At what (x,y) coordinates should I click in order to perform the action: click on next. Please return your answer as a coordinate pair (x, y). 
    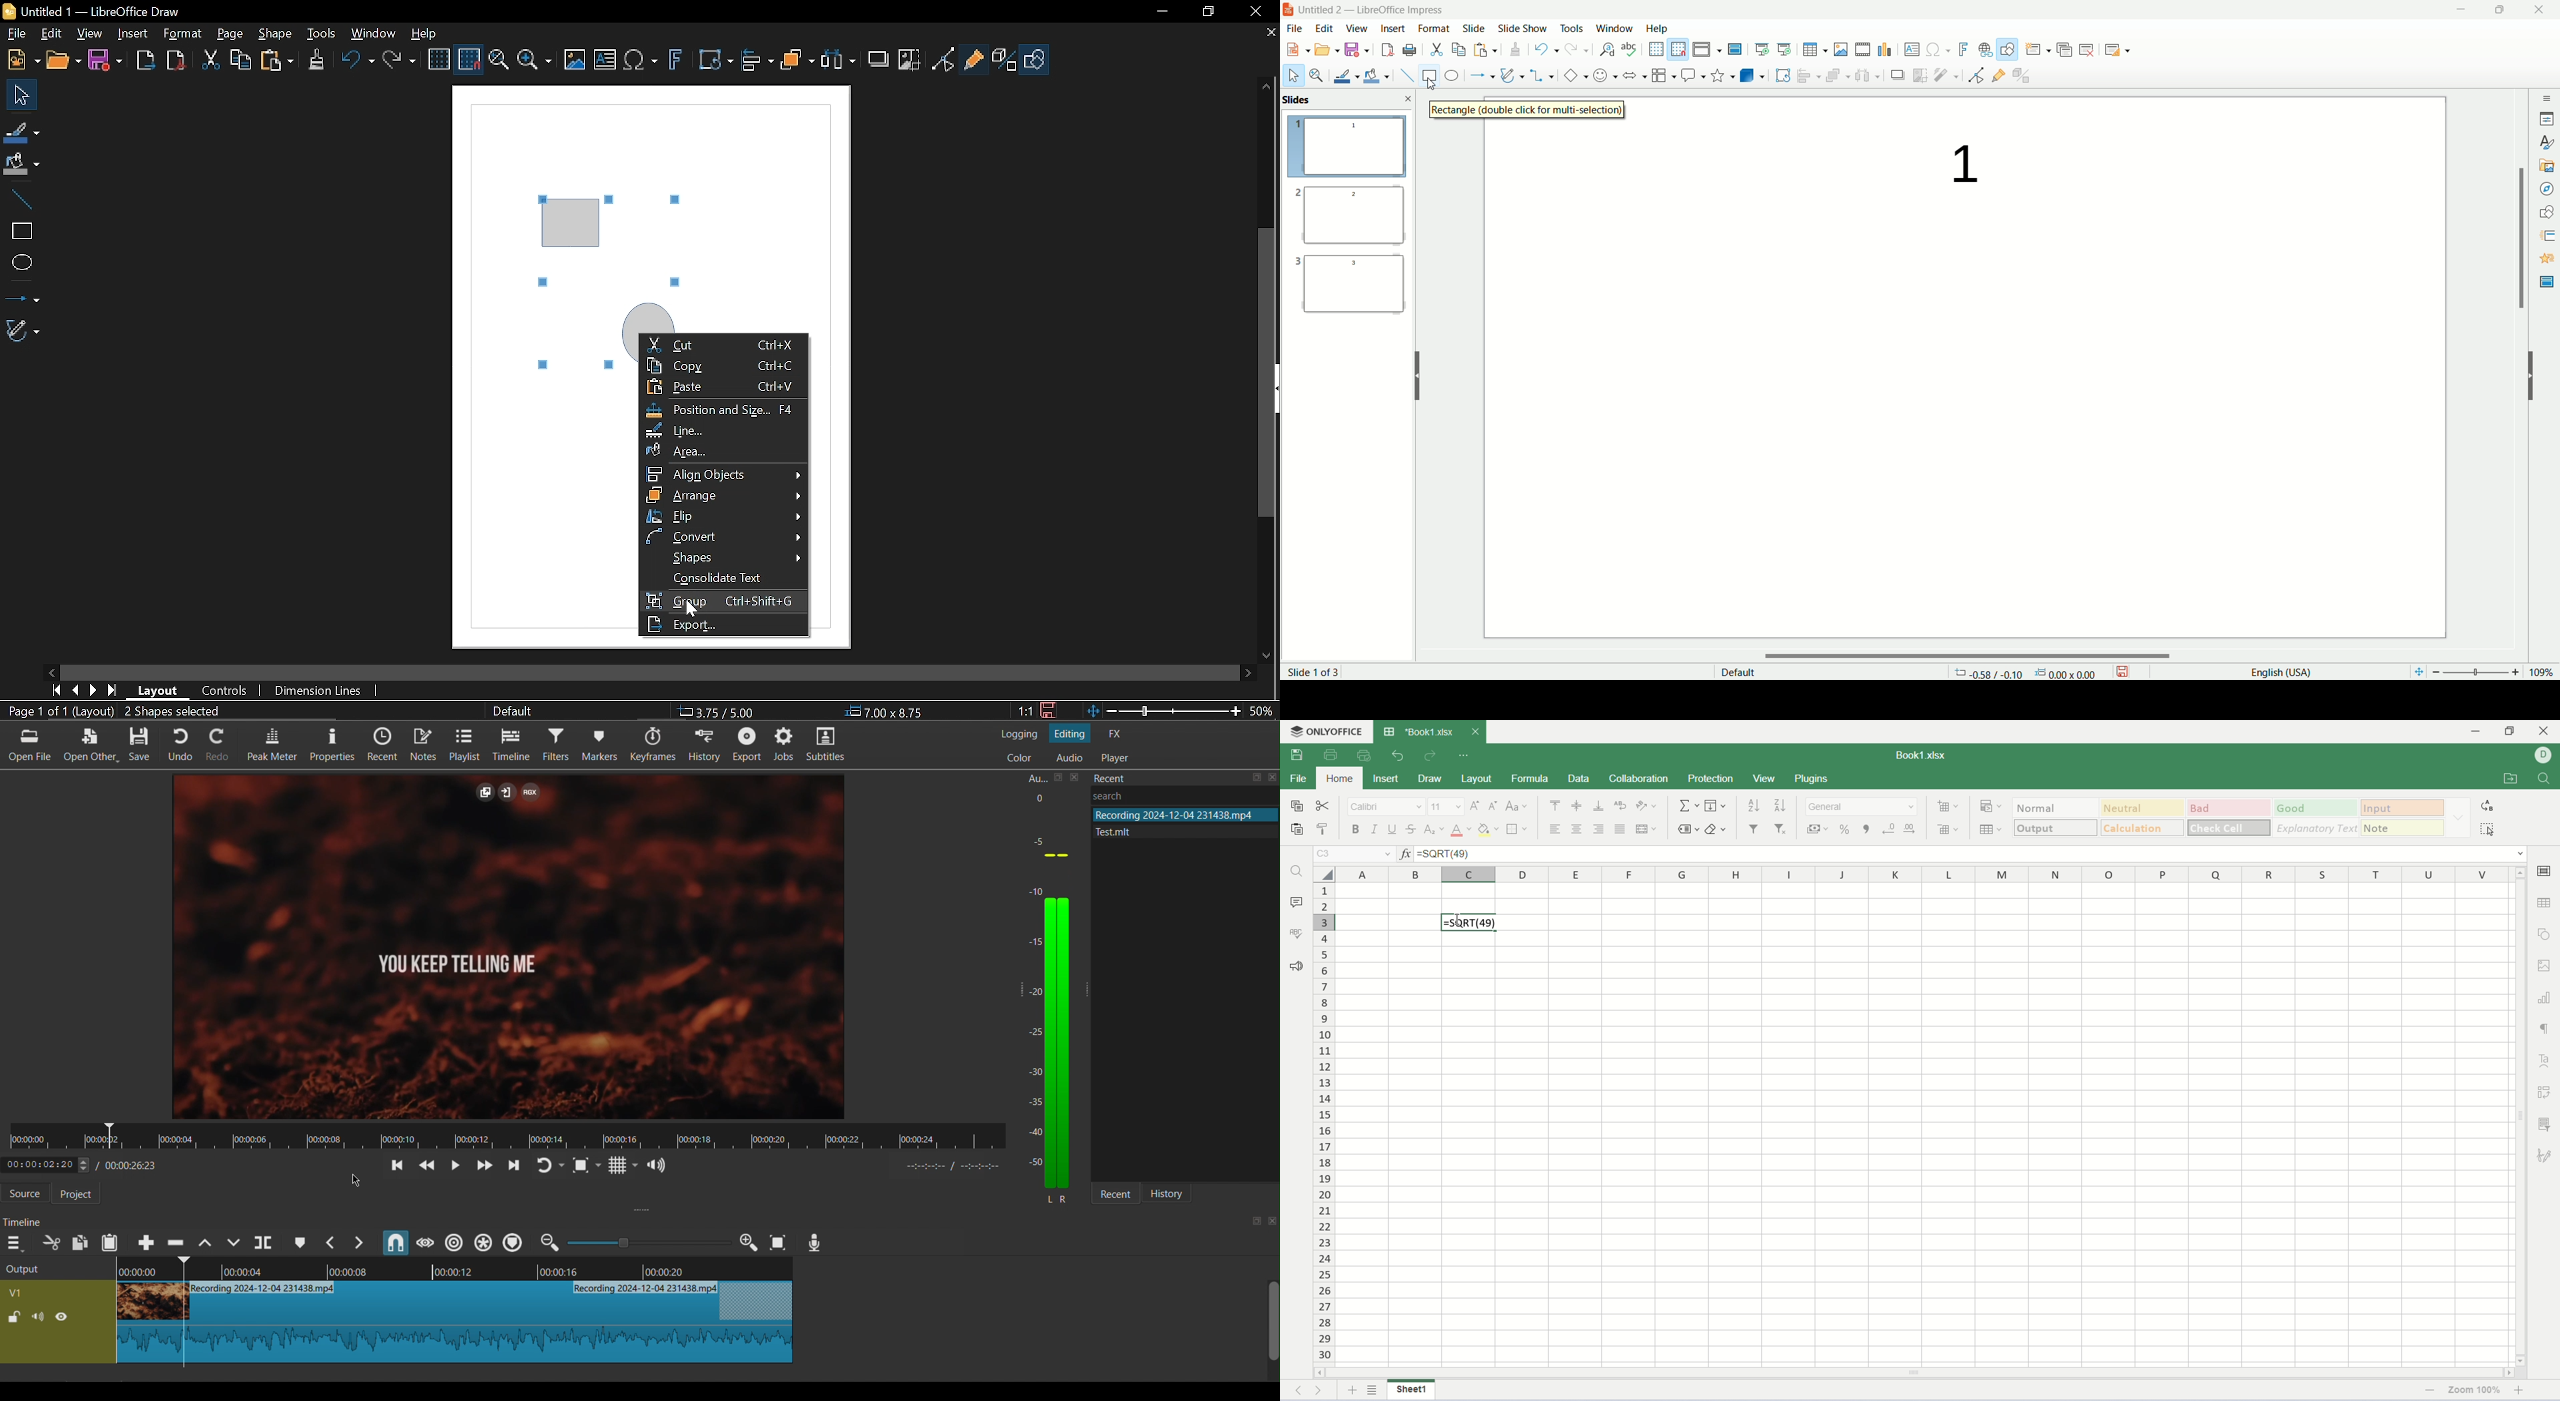
    Looking at the image, I should click on (1318, 1389).